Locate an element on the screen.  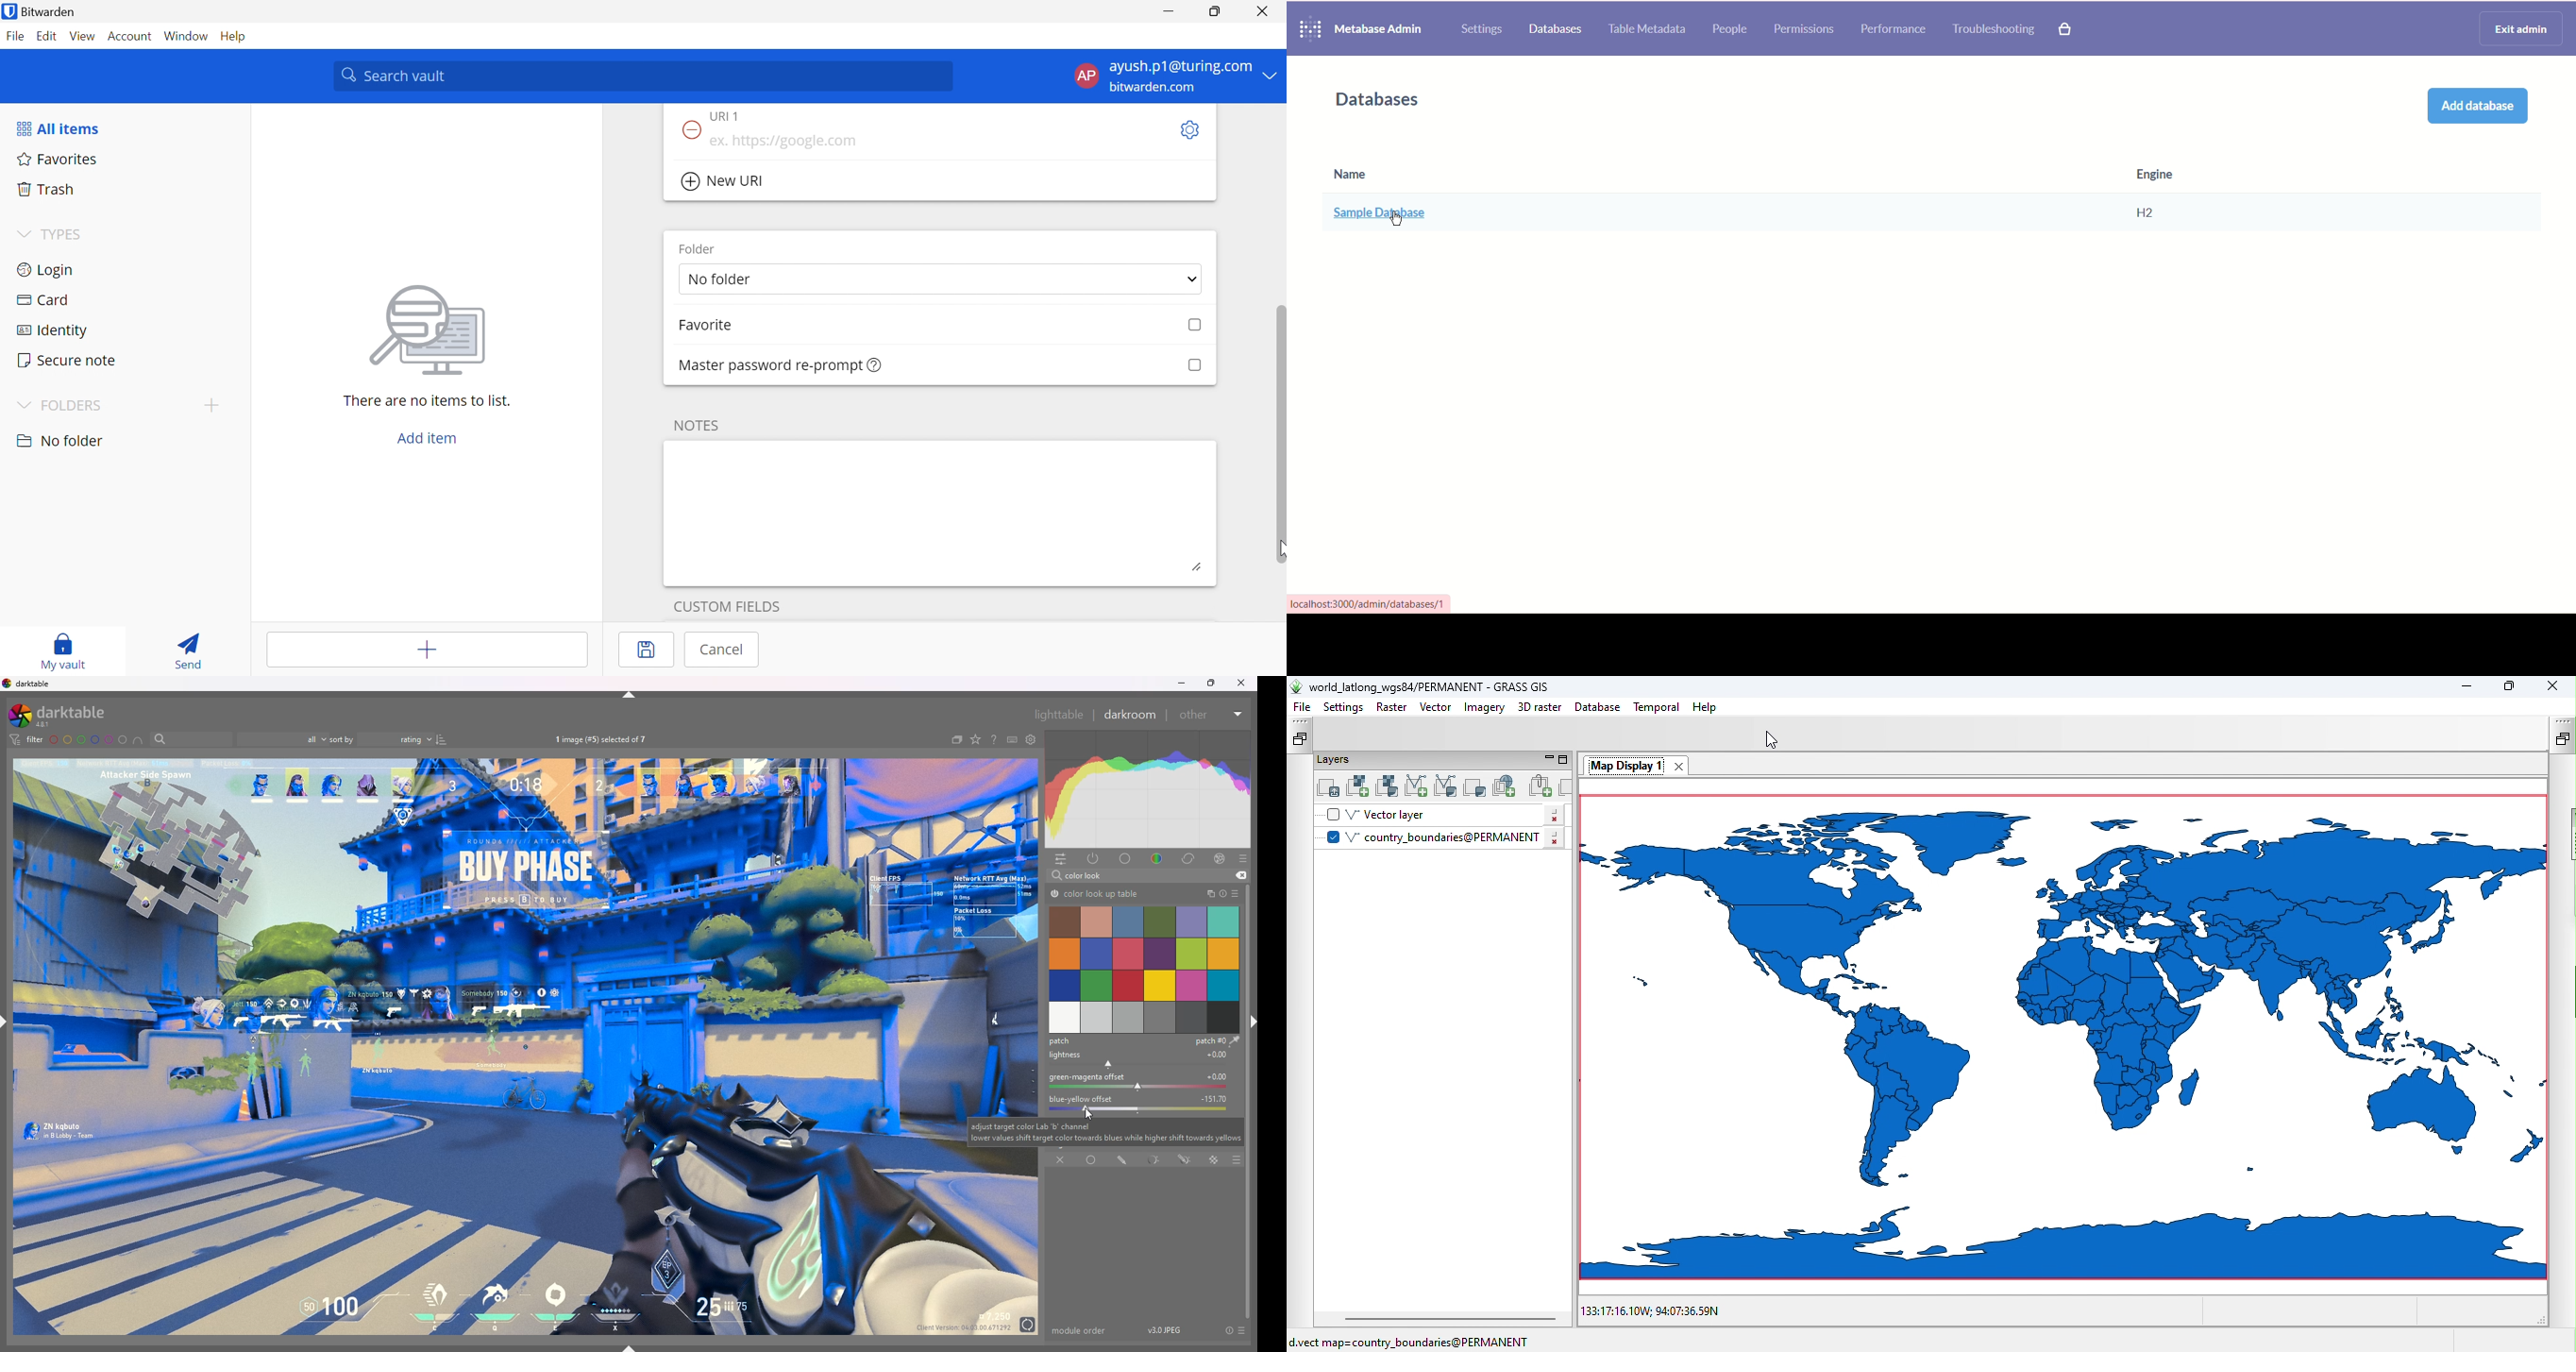
base is located at coordinates (1127, 858).